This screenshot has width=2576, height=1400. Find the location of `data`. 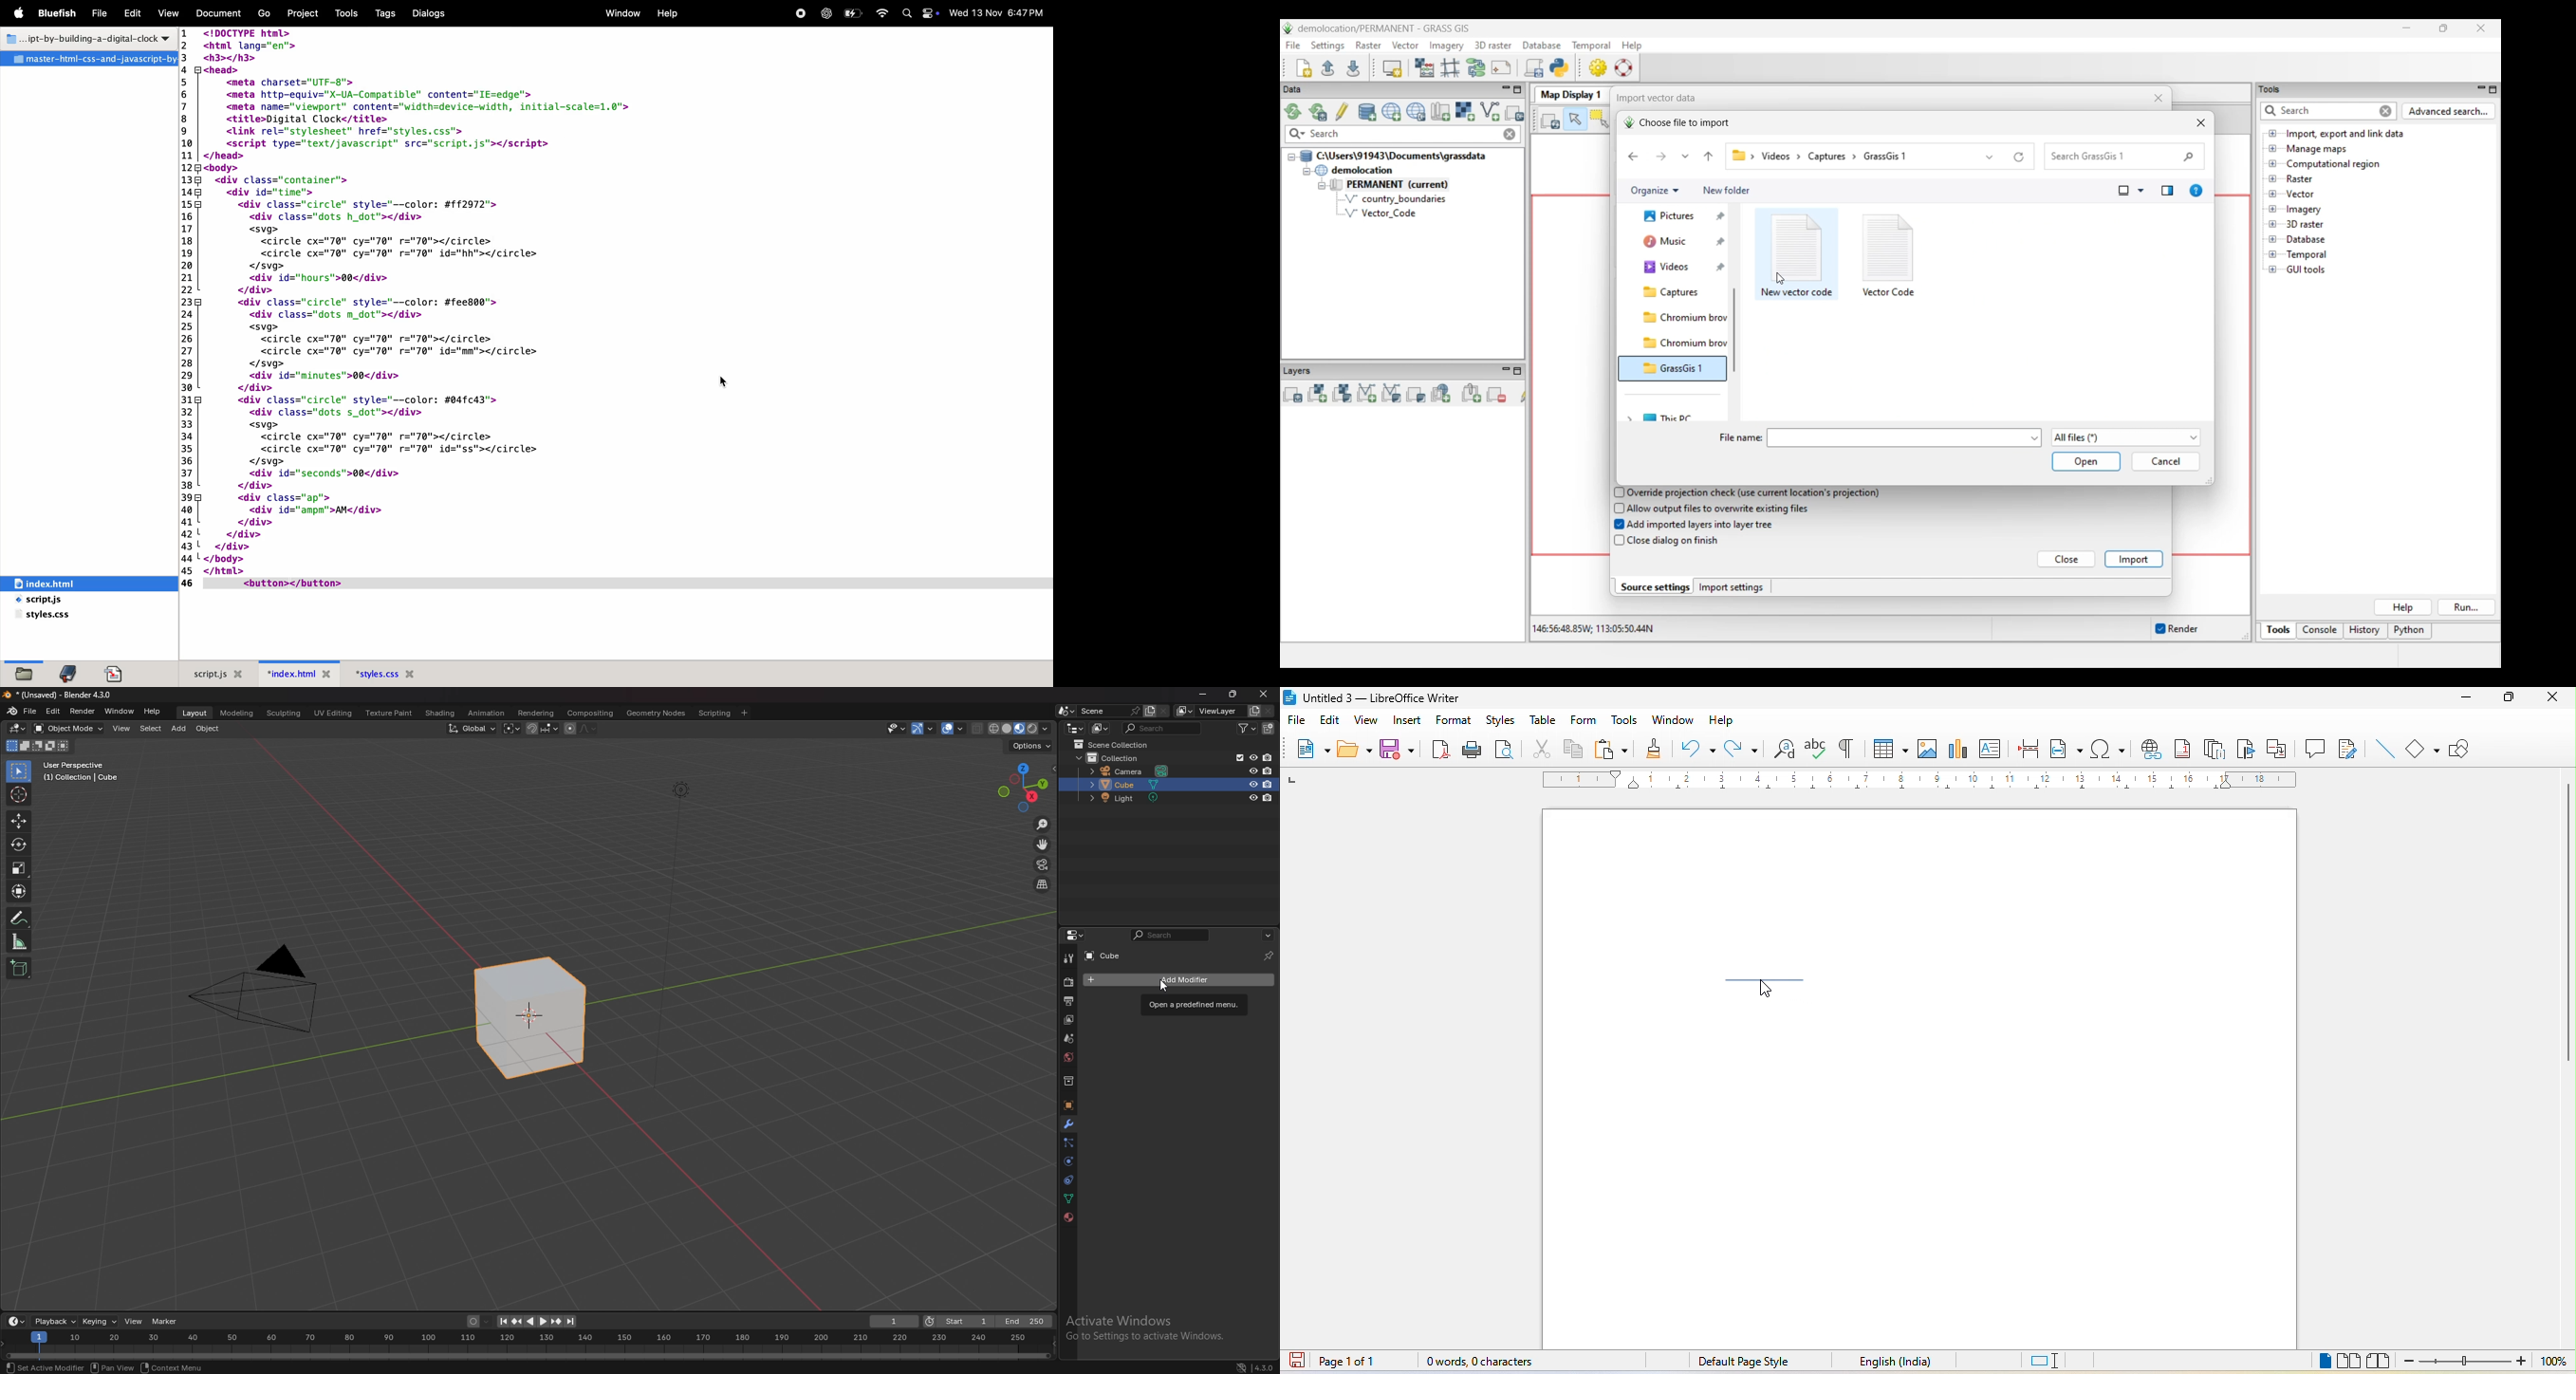

data is located at coordinates (1068, 1199).